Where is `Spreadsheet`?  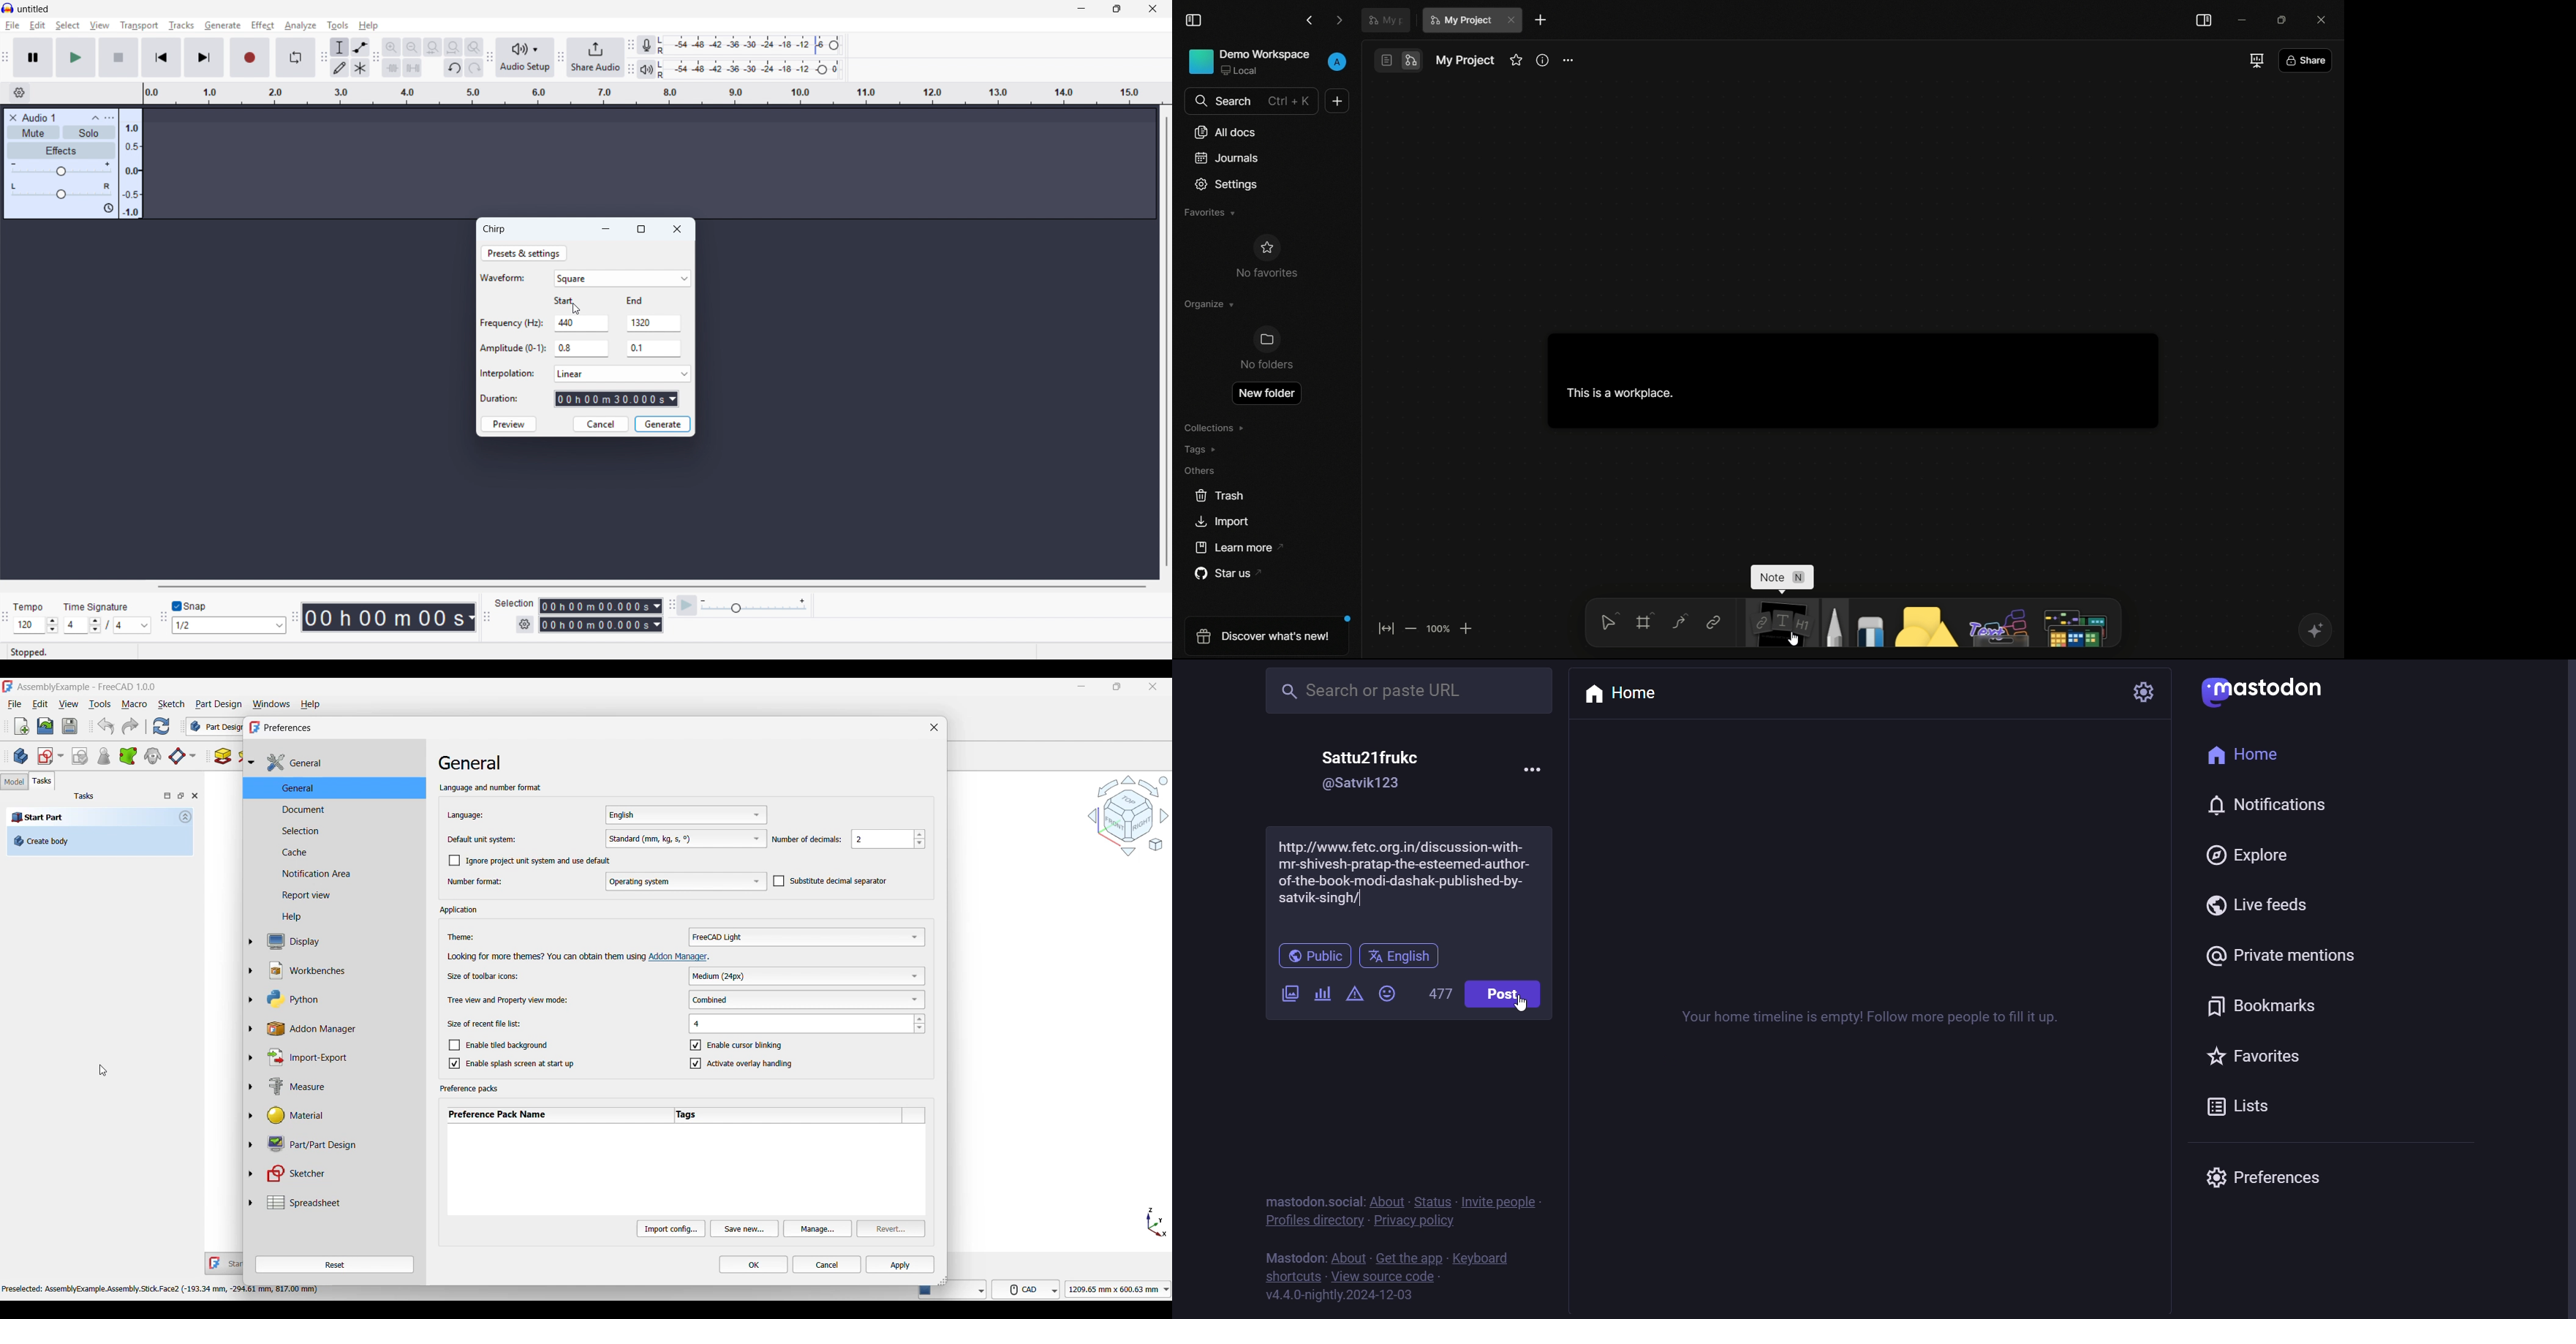 Spreadsheet is located at coordinates (340, 1202).